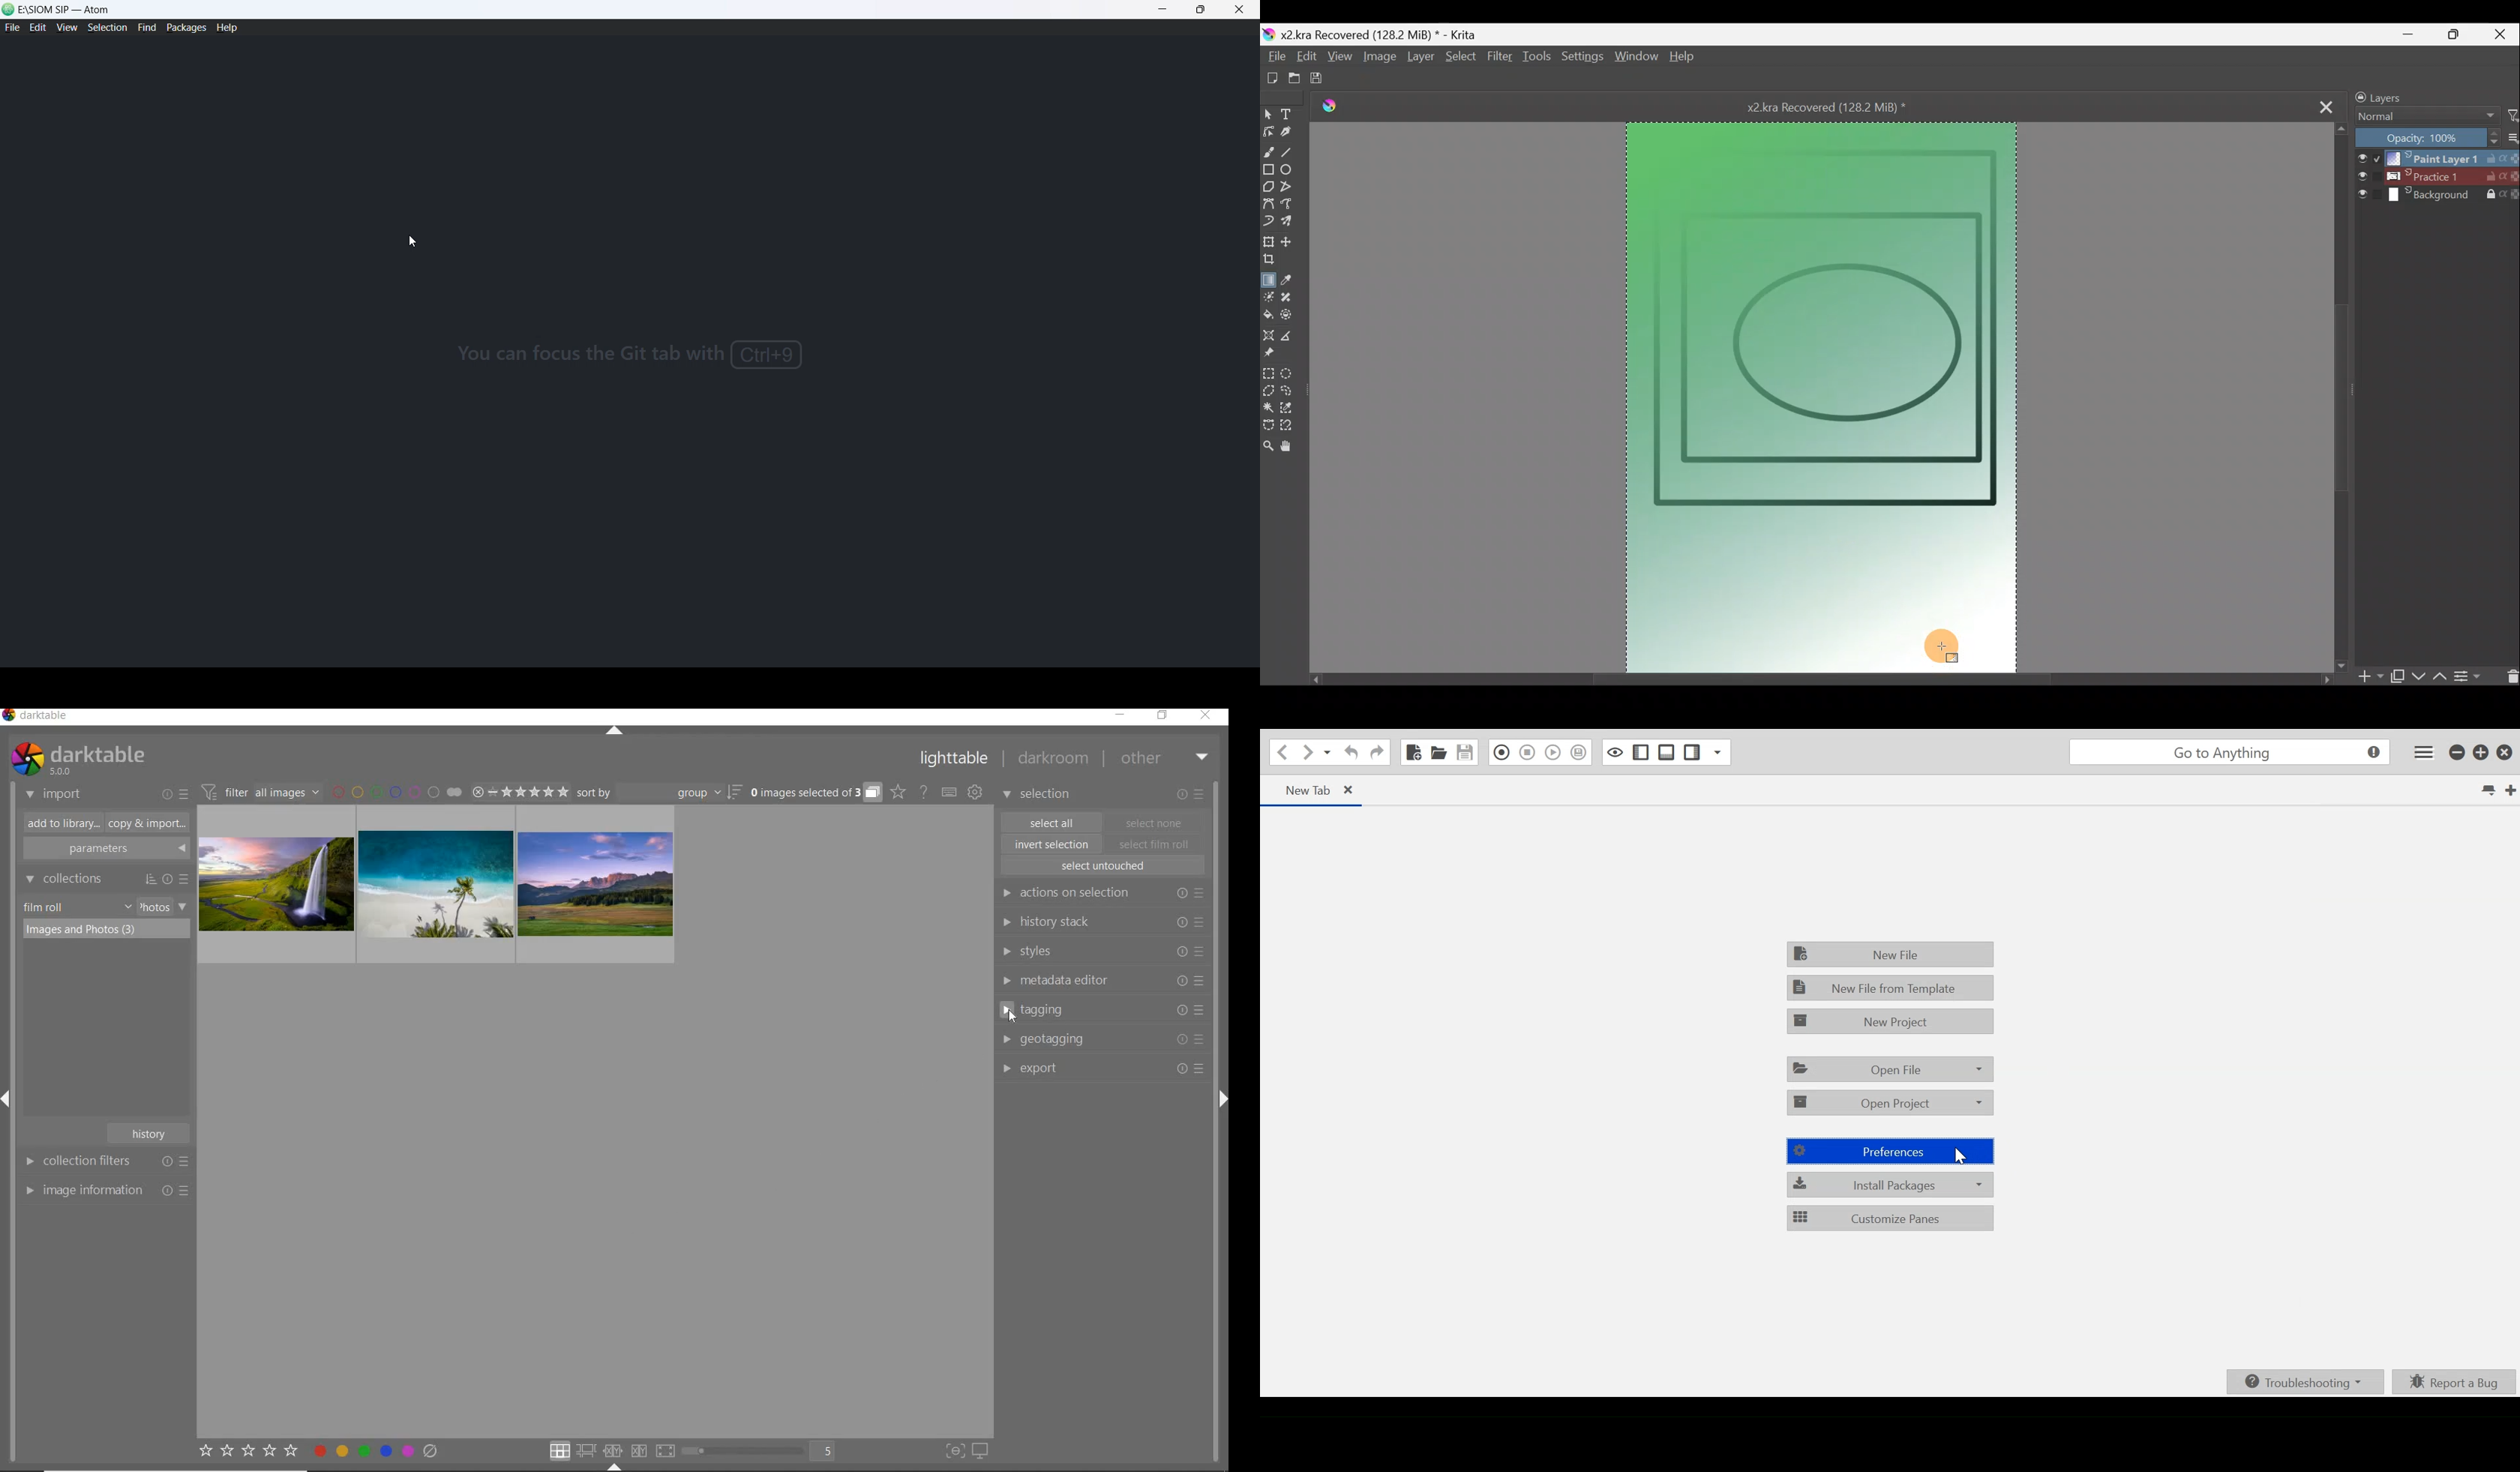  Describe the element at coordinates (2414, 34) in the screenshot. I see `Minimise` at that location.